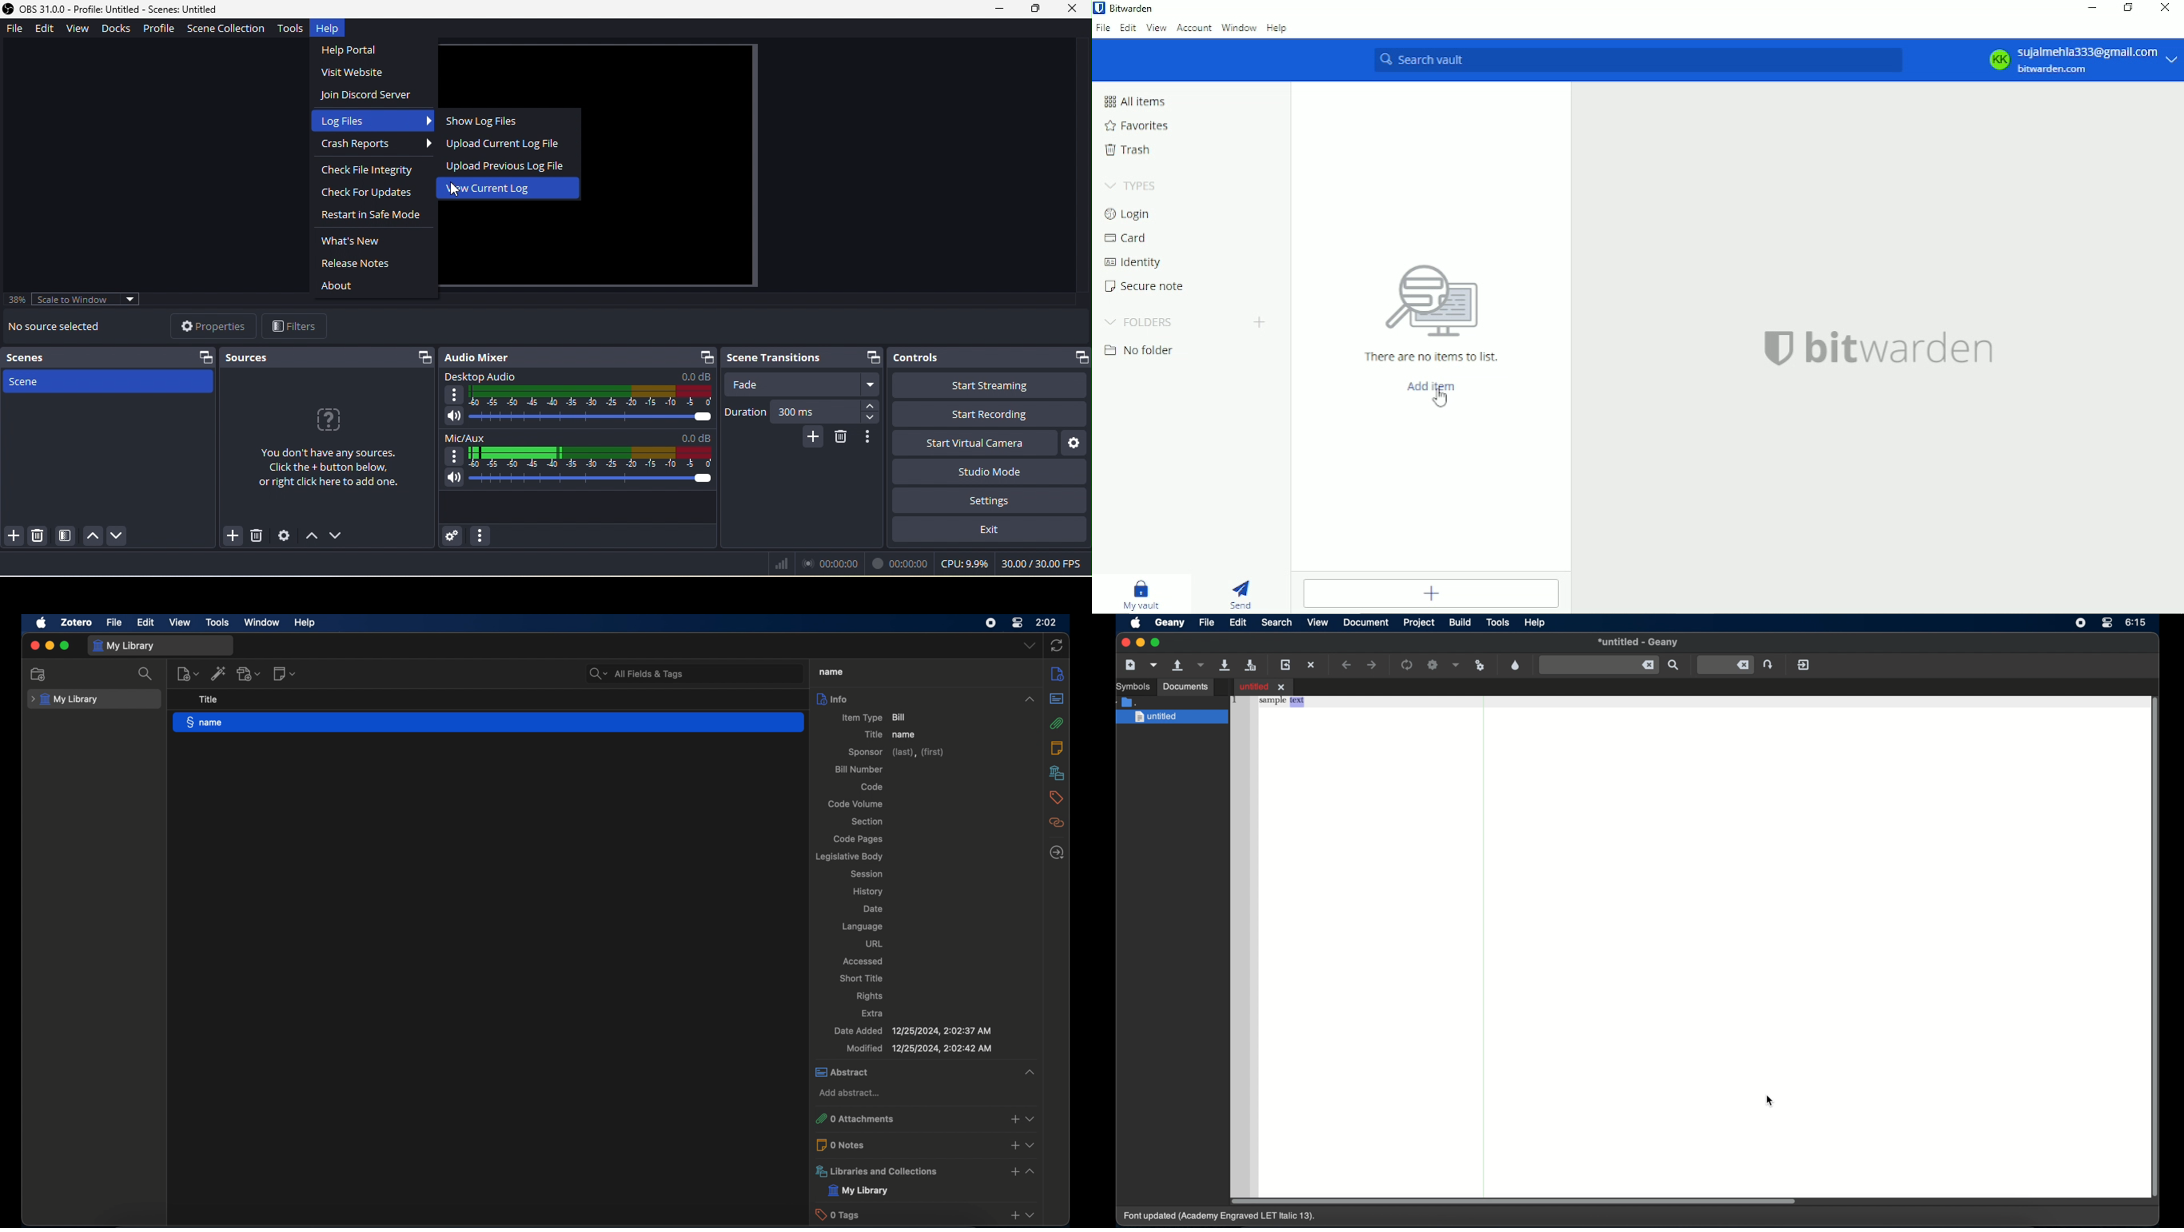 This screenshot has height=1232, width=2184. I want to click on move mic, so click(579, 449).